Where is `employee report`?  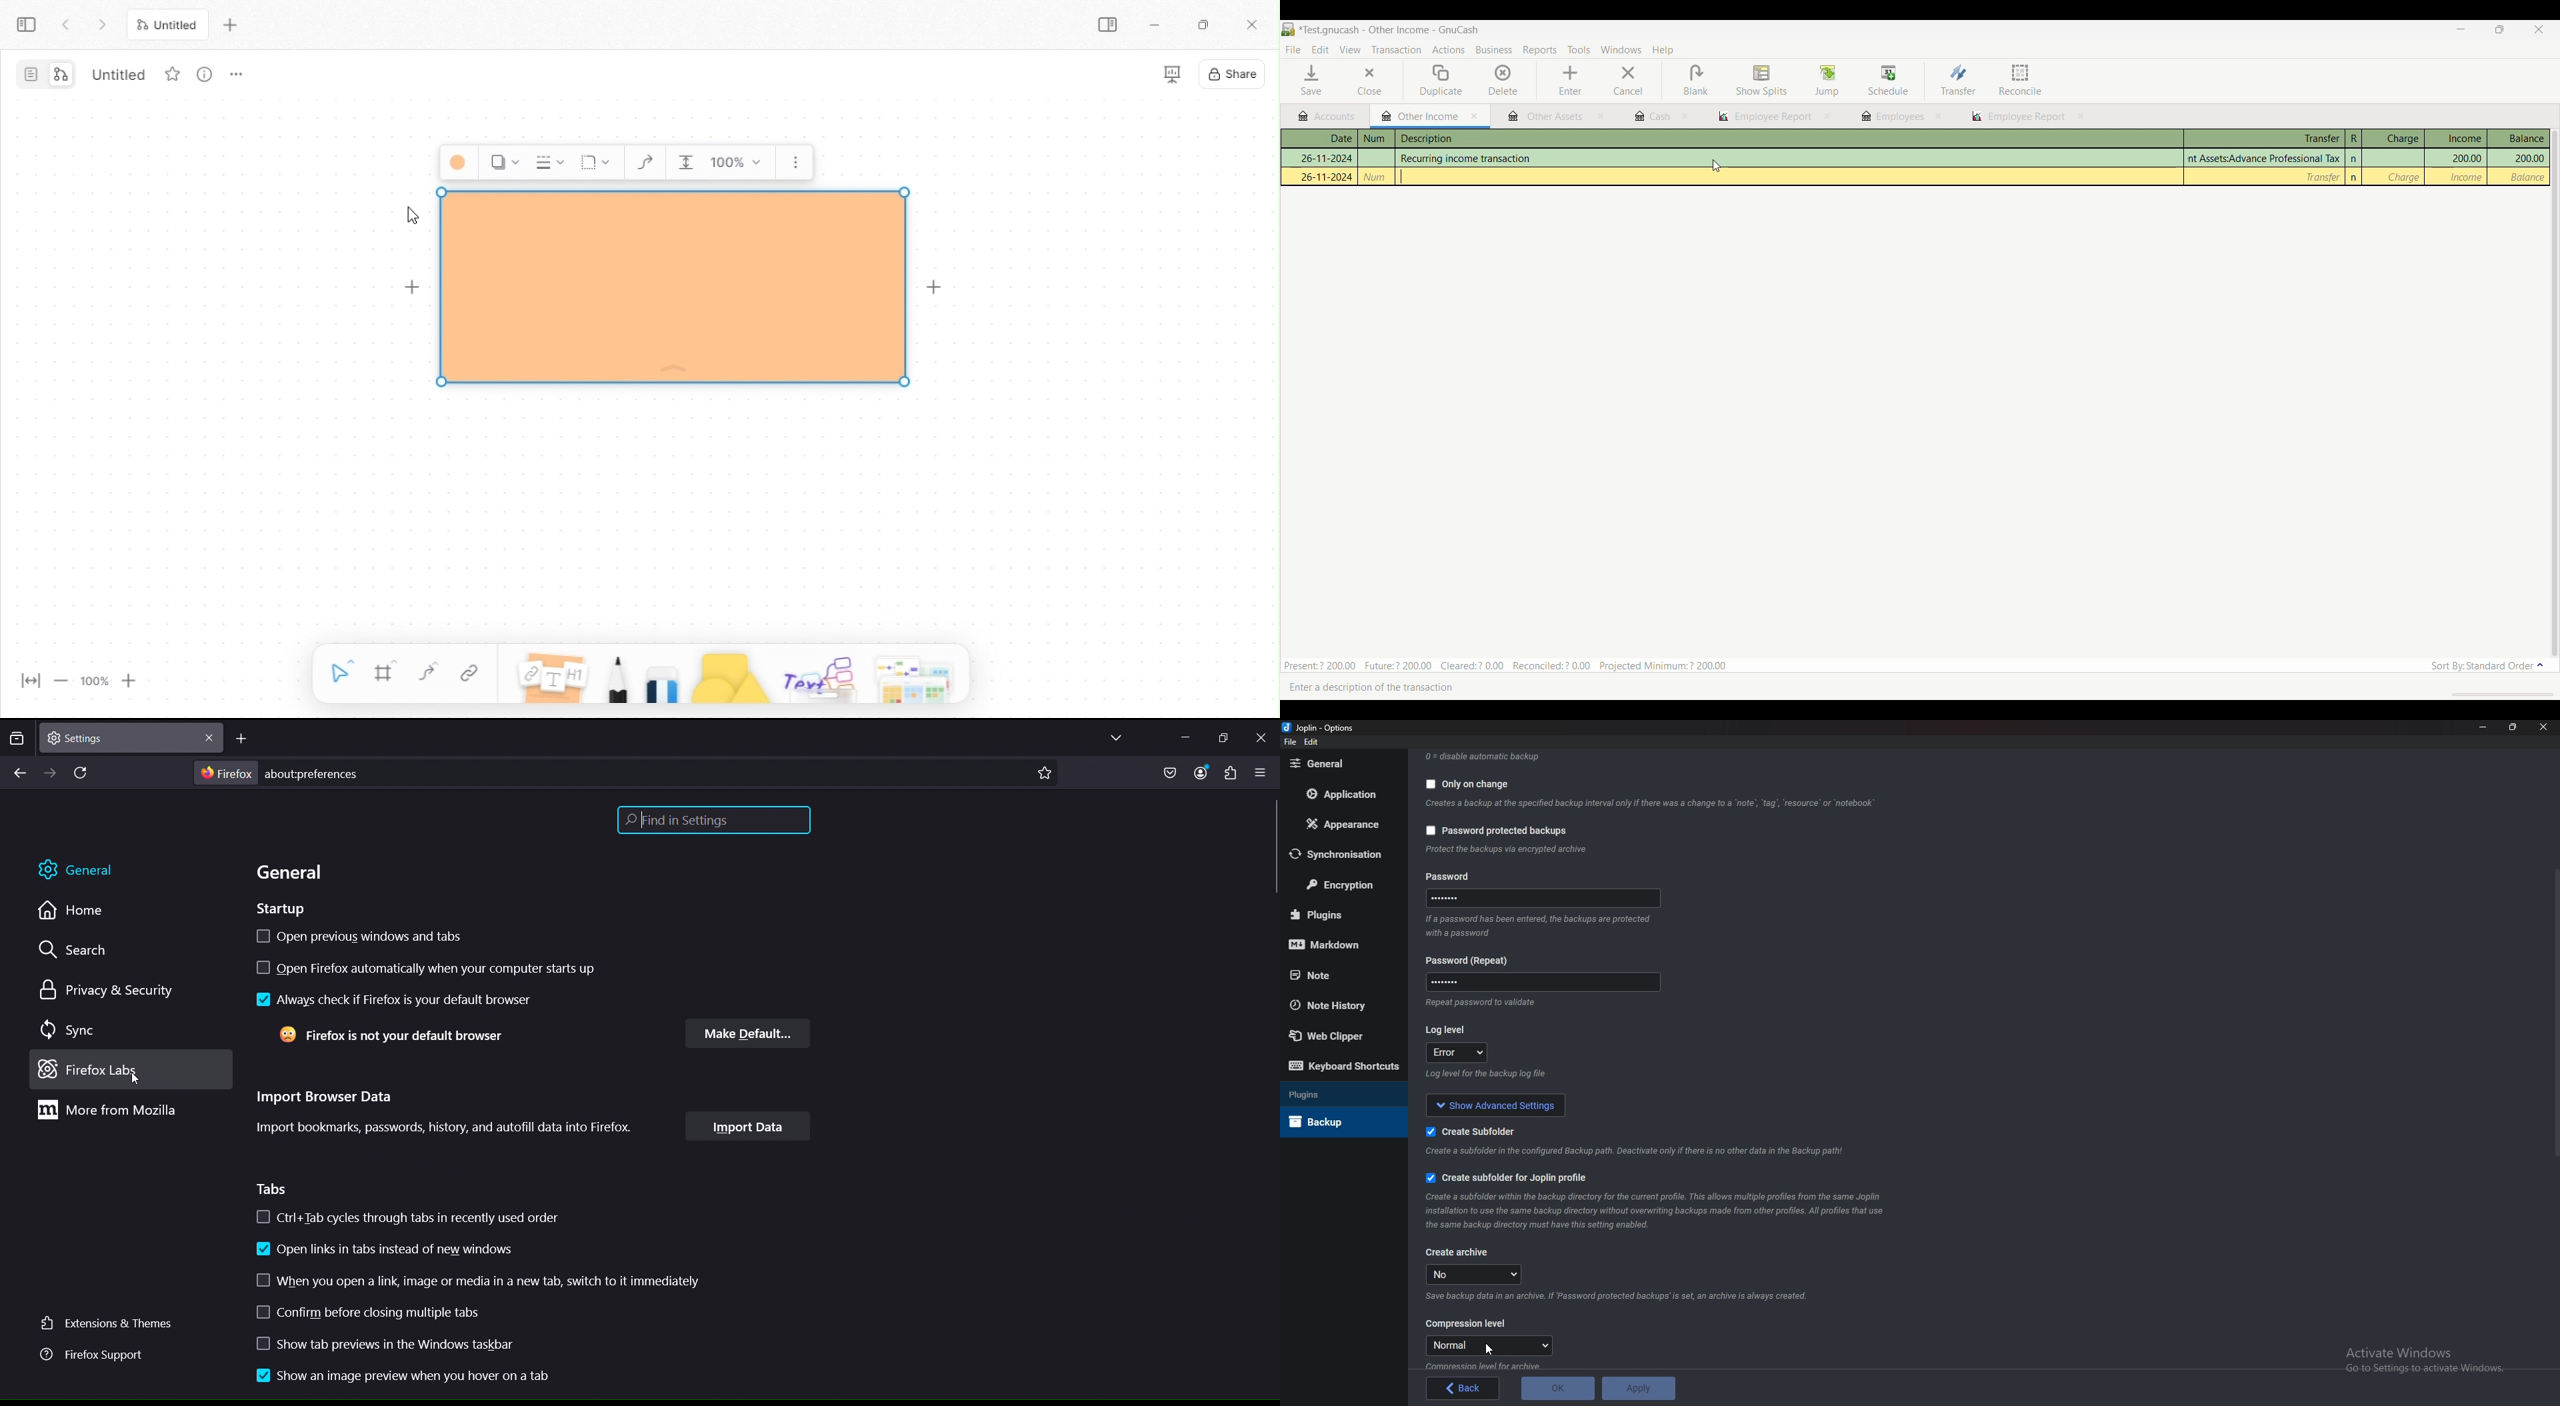
employee report is located at coordinates (2025, 118).